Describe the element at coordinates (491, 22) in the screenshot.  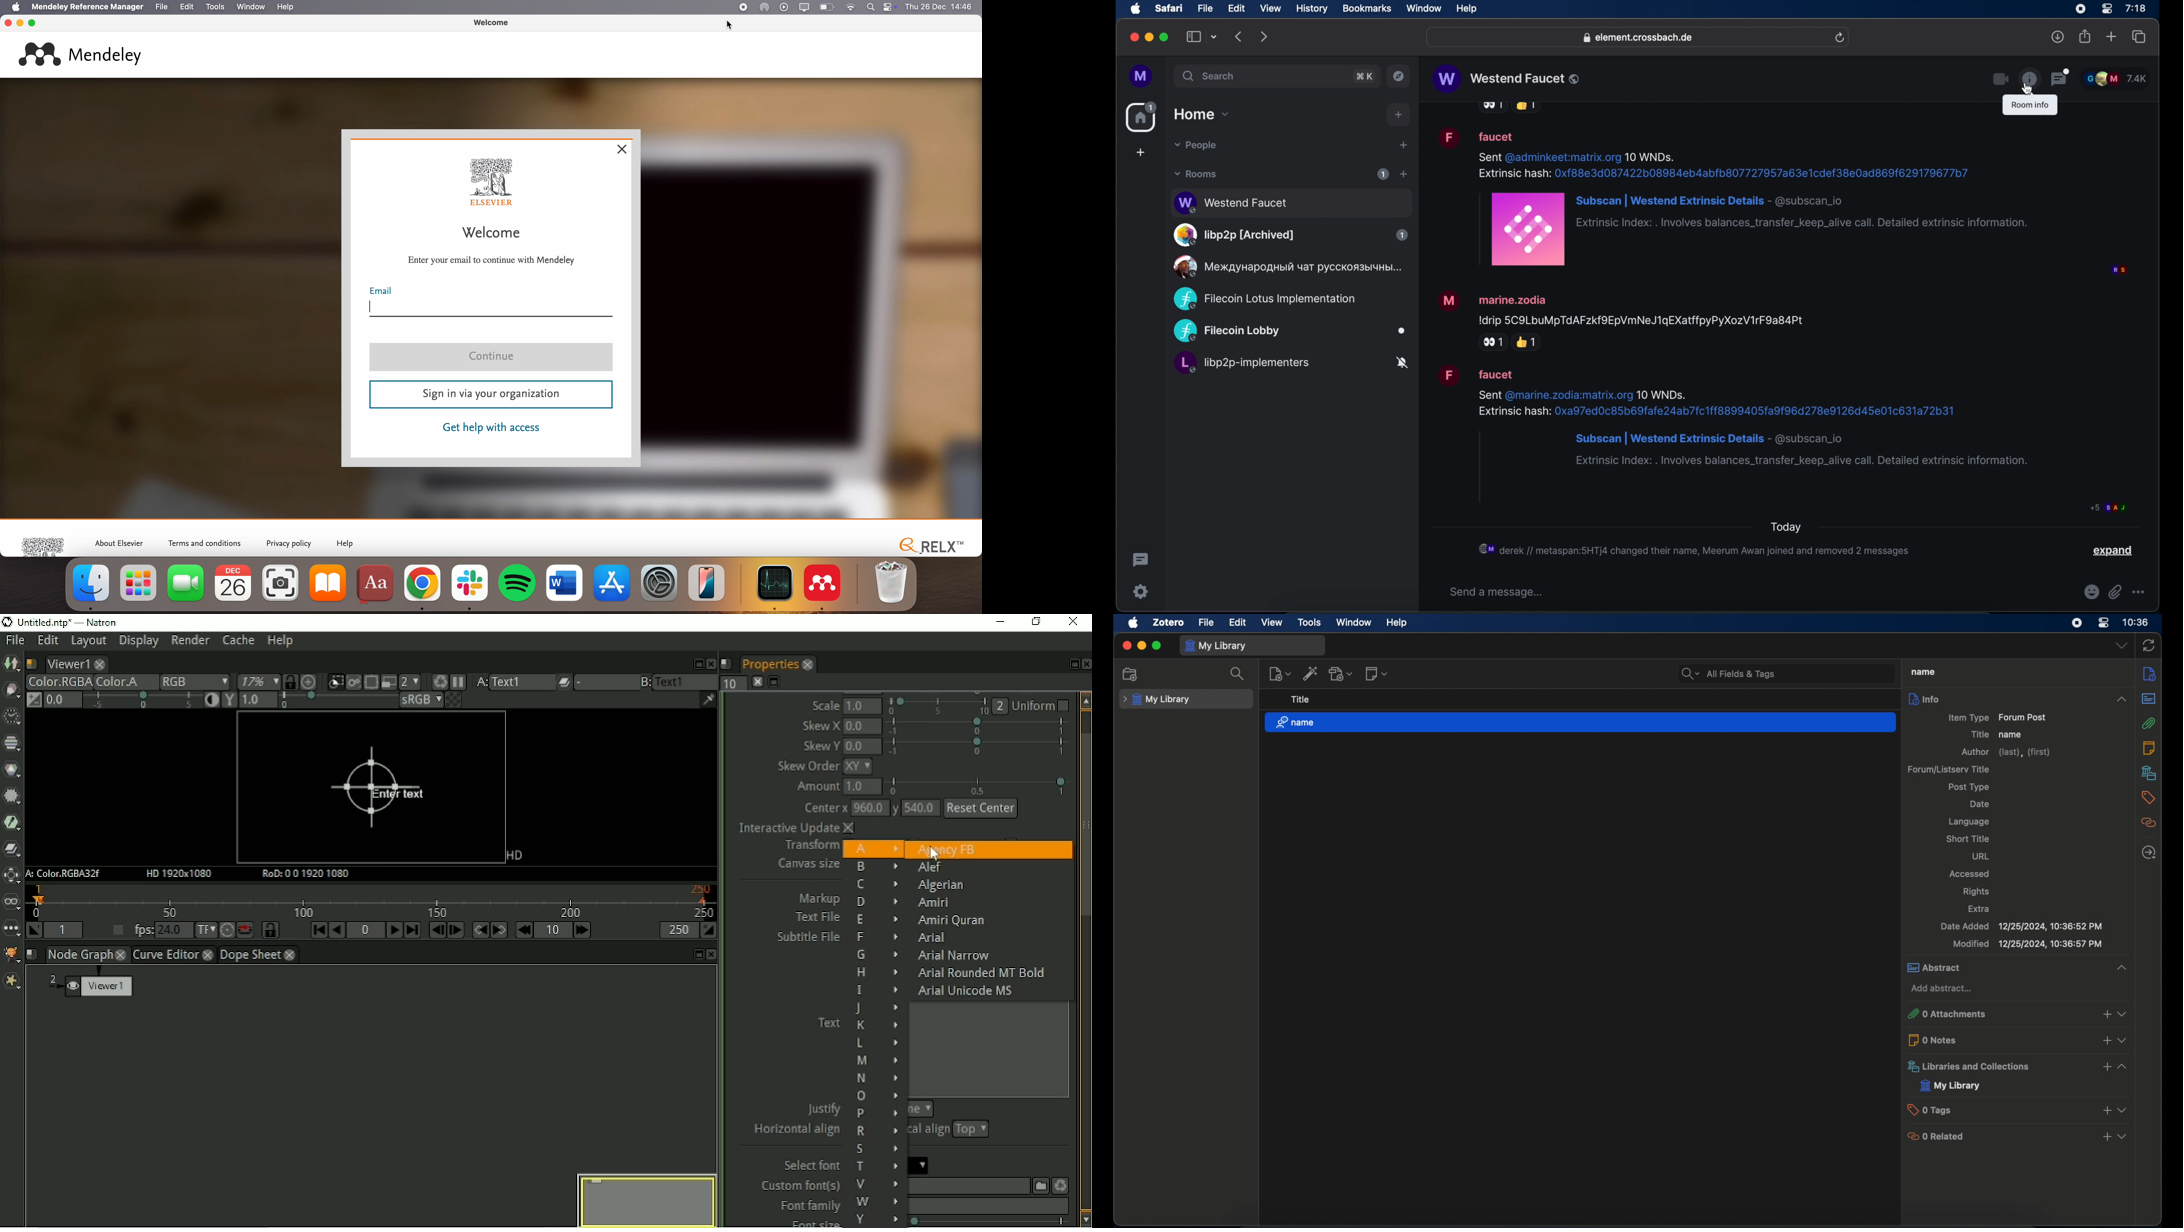
I see `welcome` at that location.